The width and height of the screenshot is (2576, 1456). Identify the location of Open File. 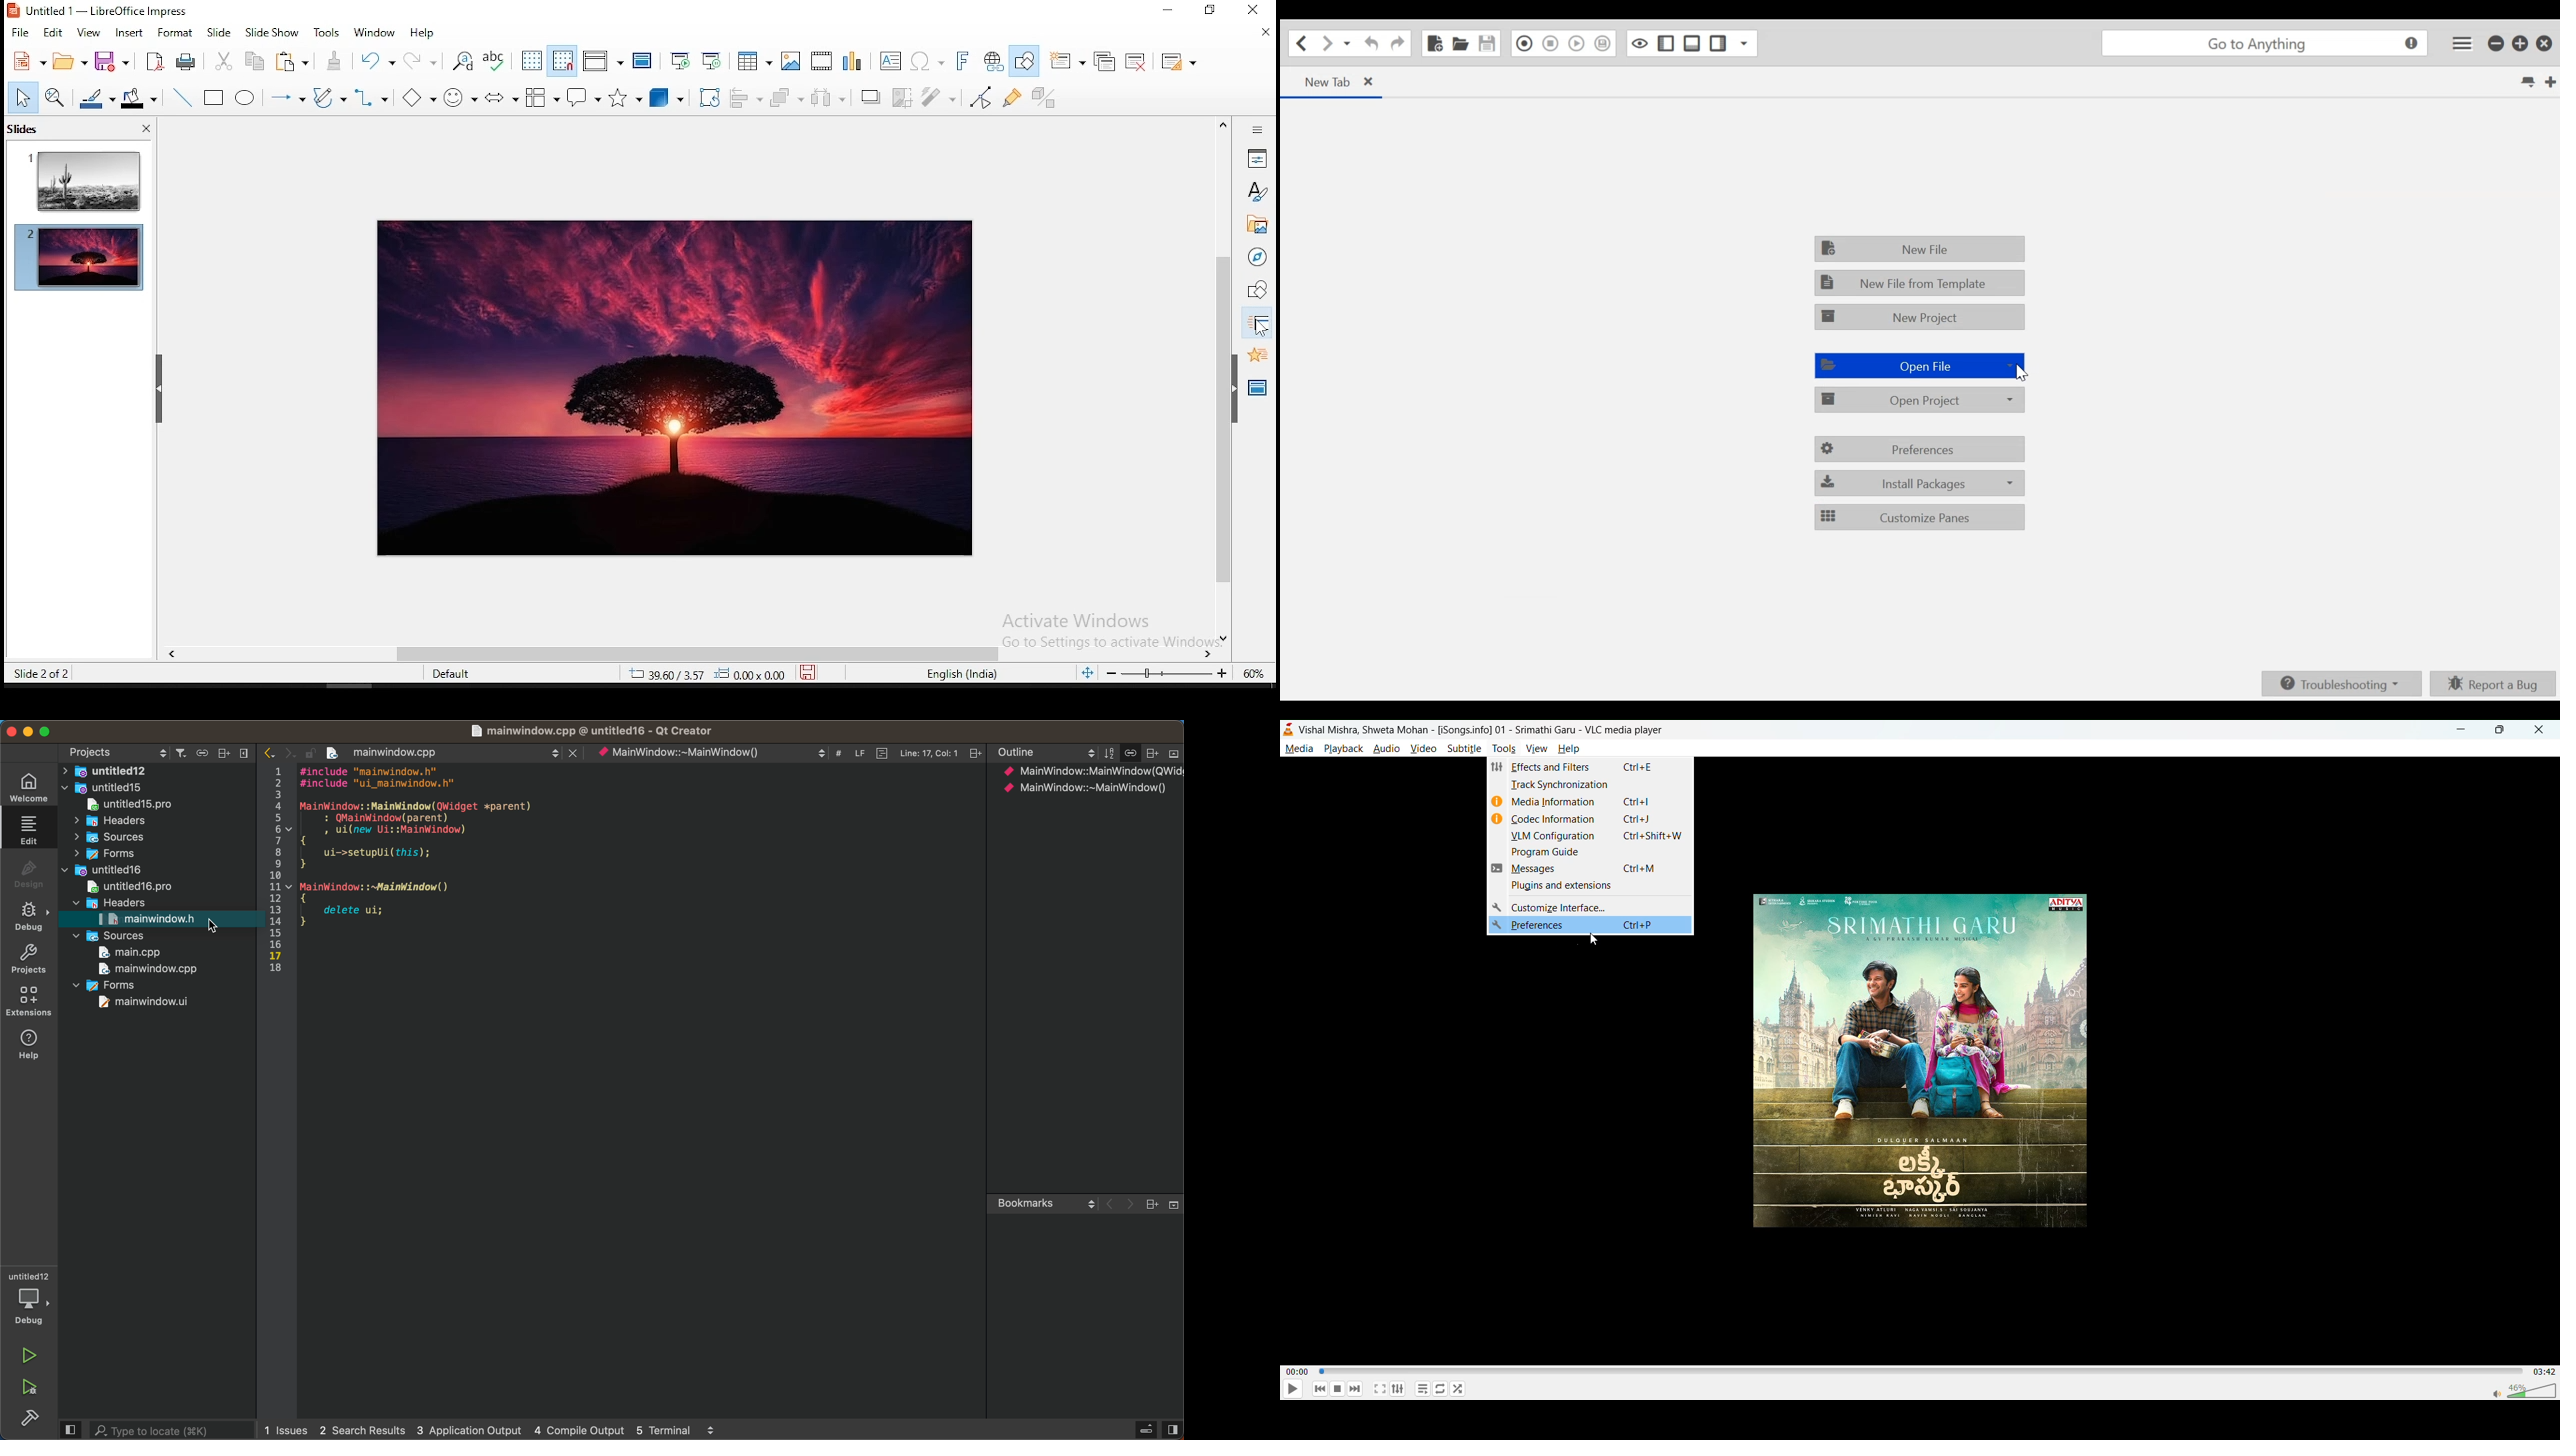
(1918, 366).